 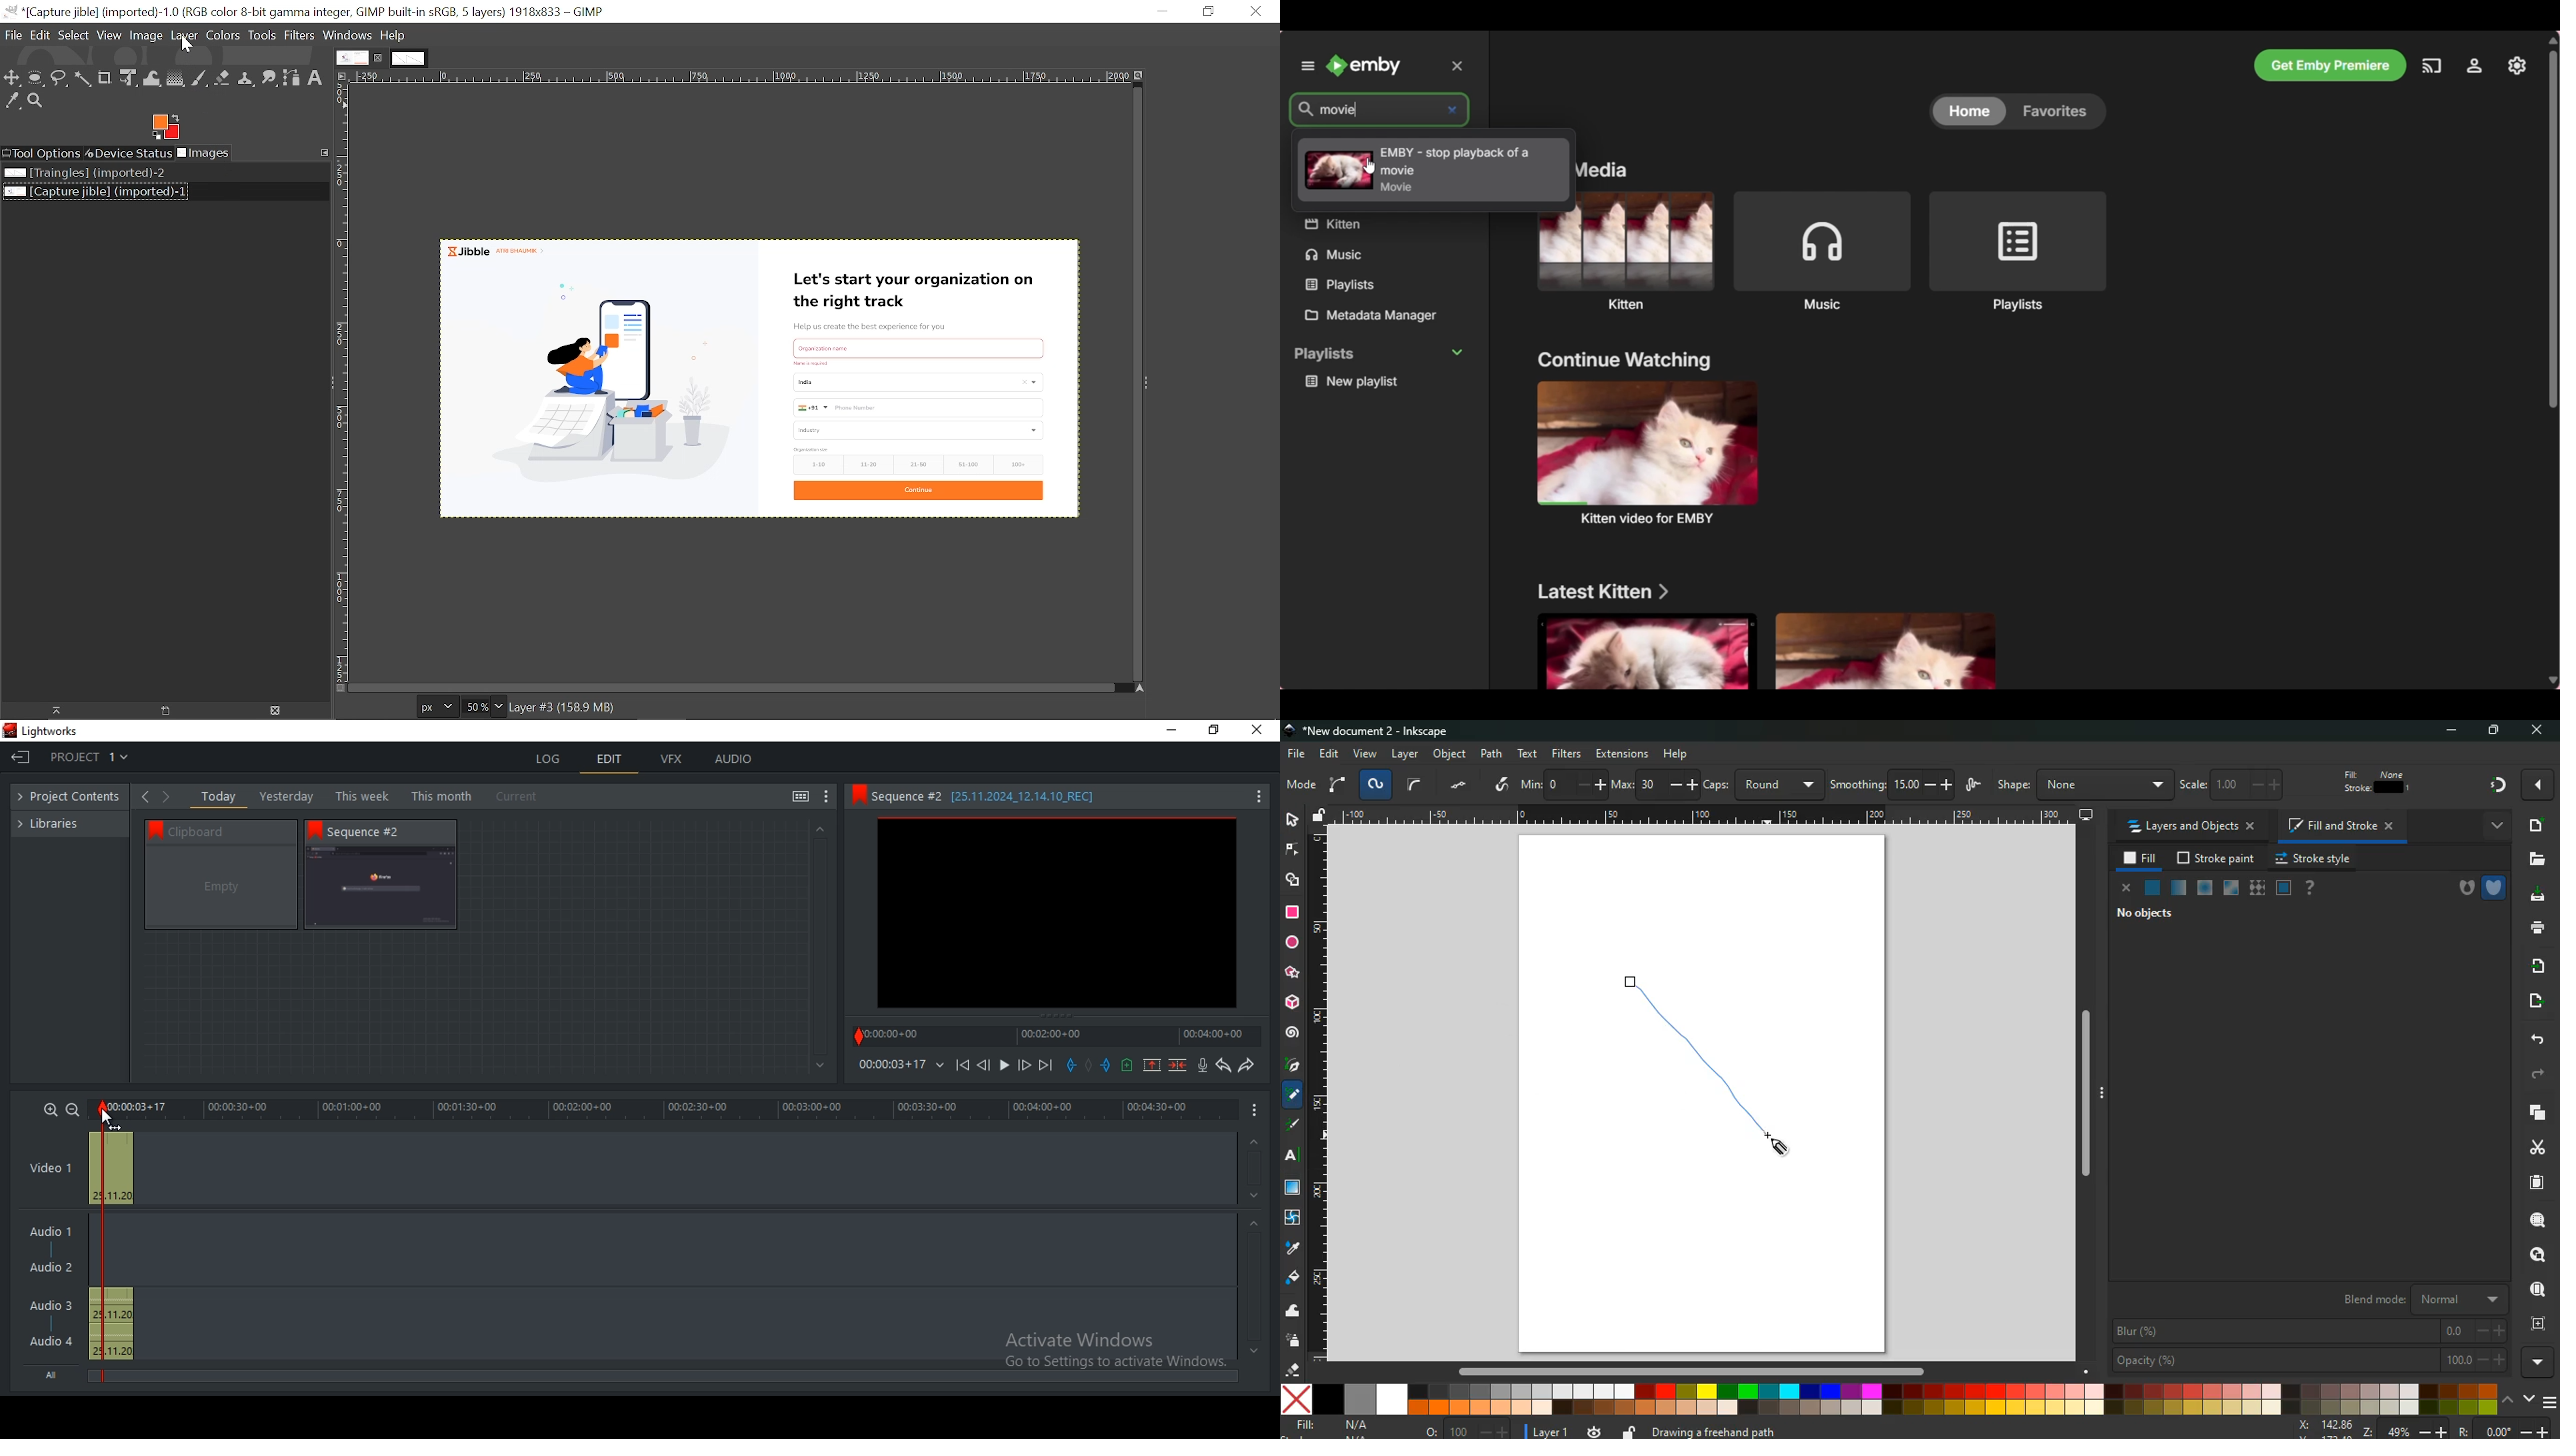 What do you see at coordinates (38, 35) in the screenshot?
I see `Edit` at bounding box center [38, 35].